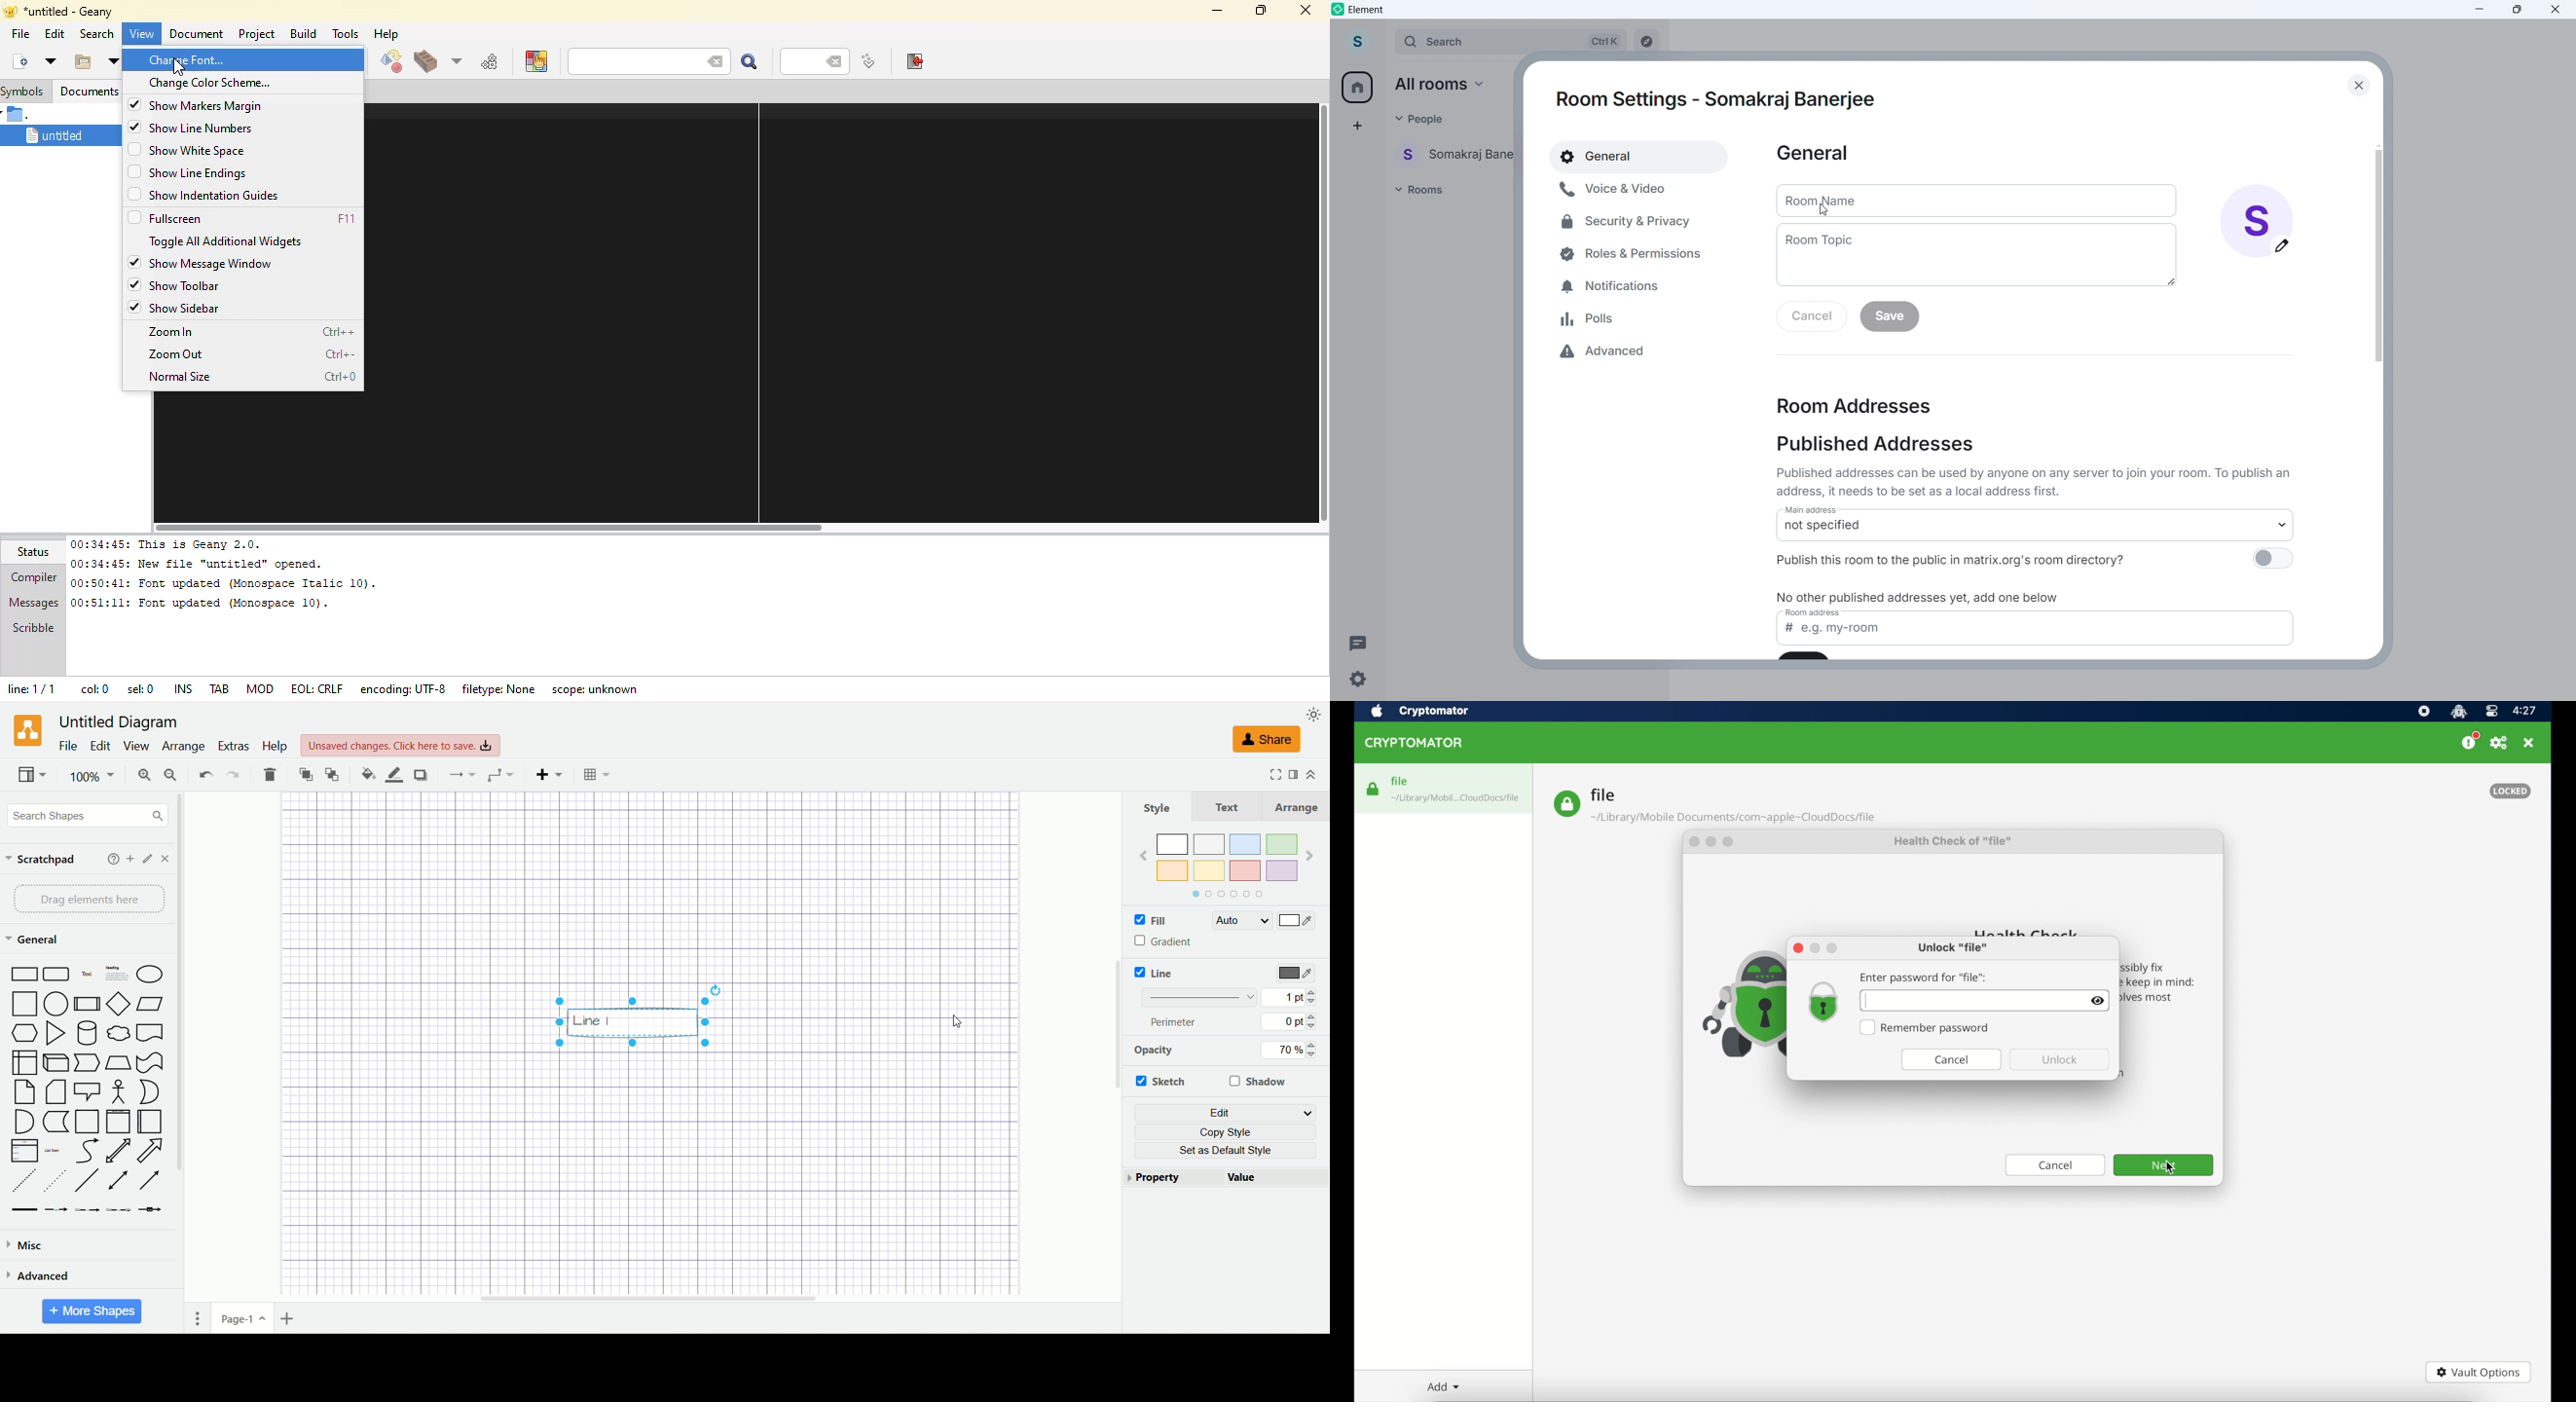 The height and width of the screenshot is (1428, 2576). Describe the element at coordinates (1164, 974) in the screenshot. I see `Line` at that location.